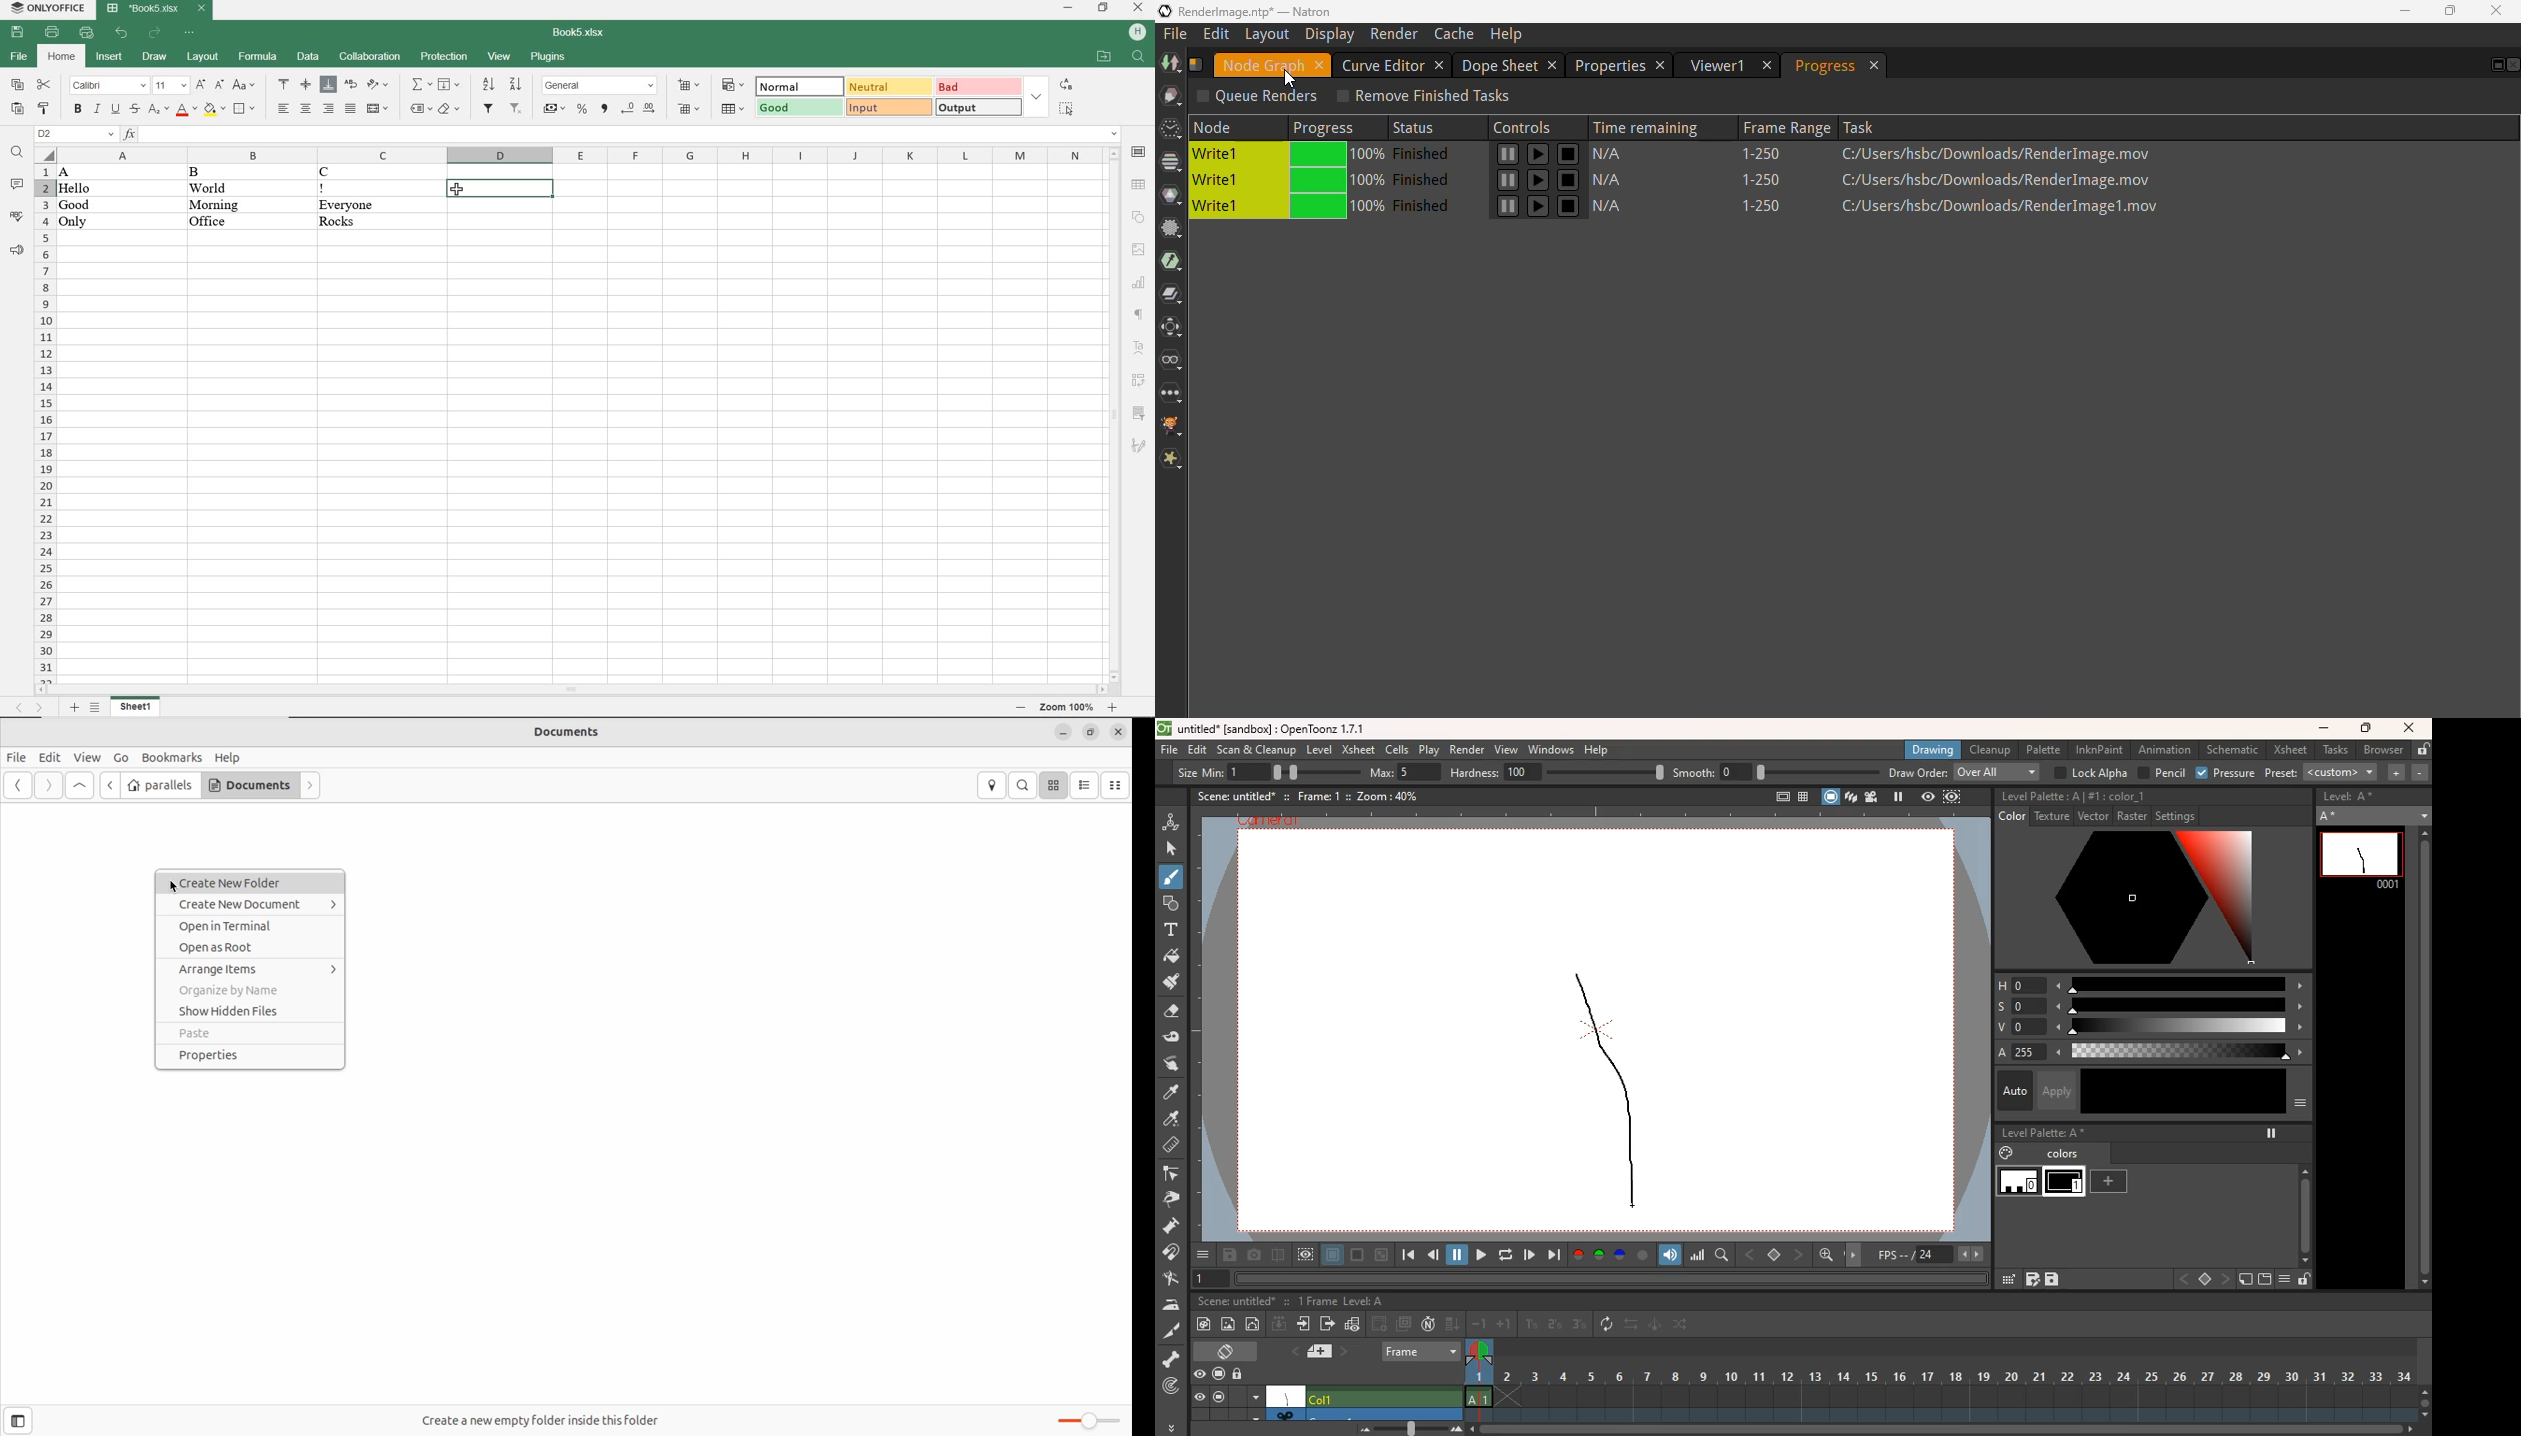 This screenshot has height=1456, width=2548. I want to click on sheet 1, so click(138, 708).